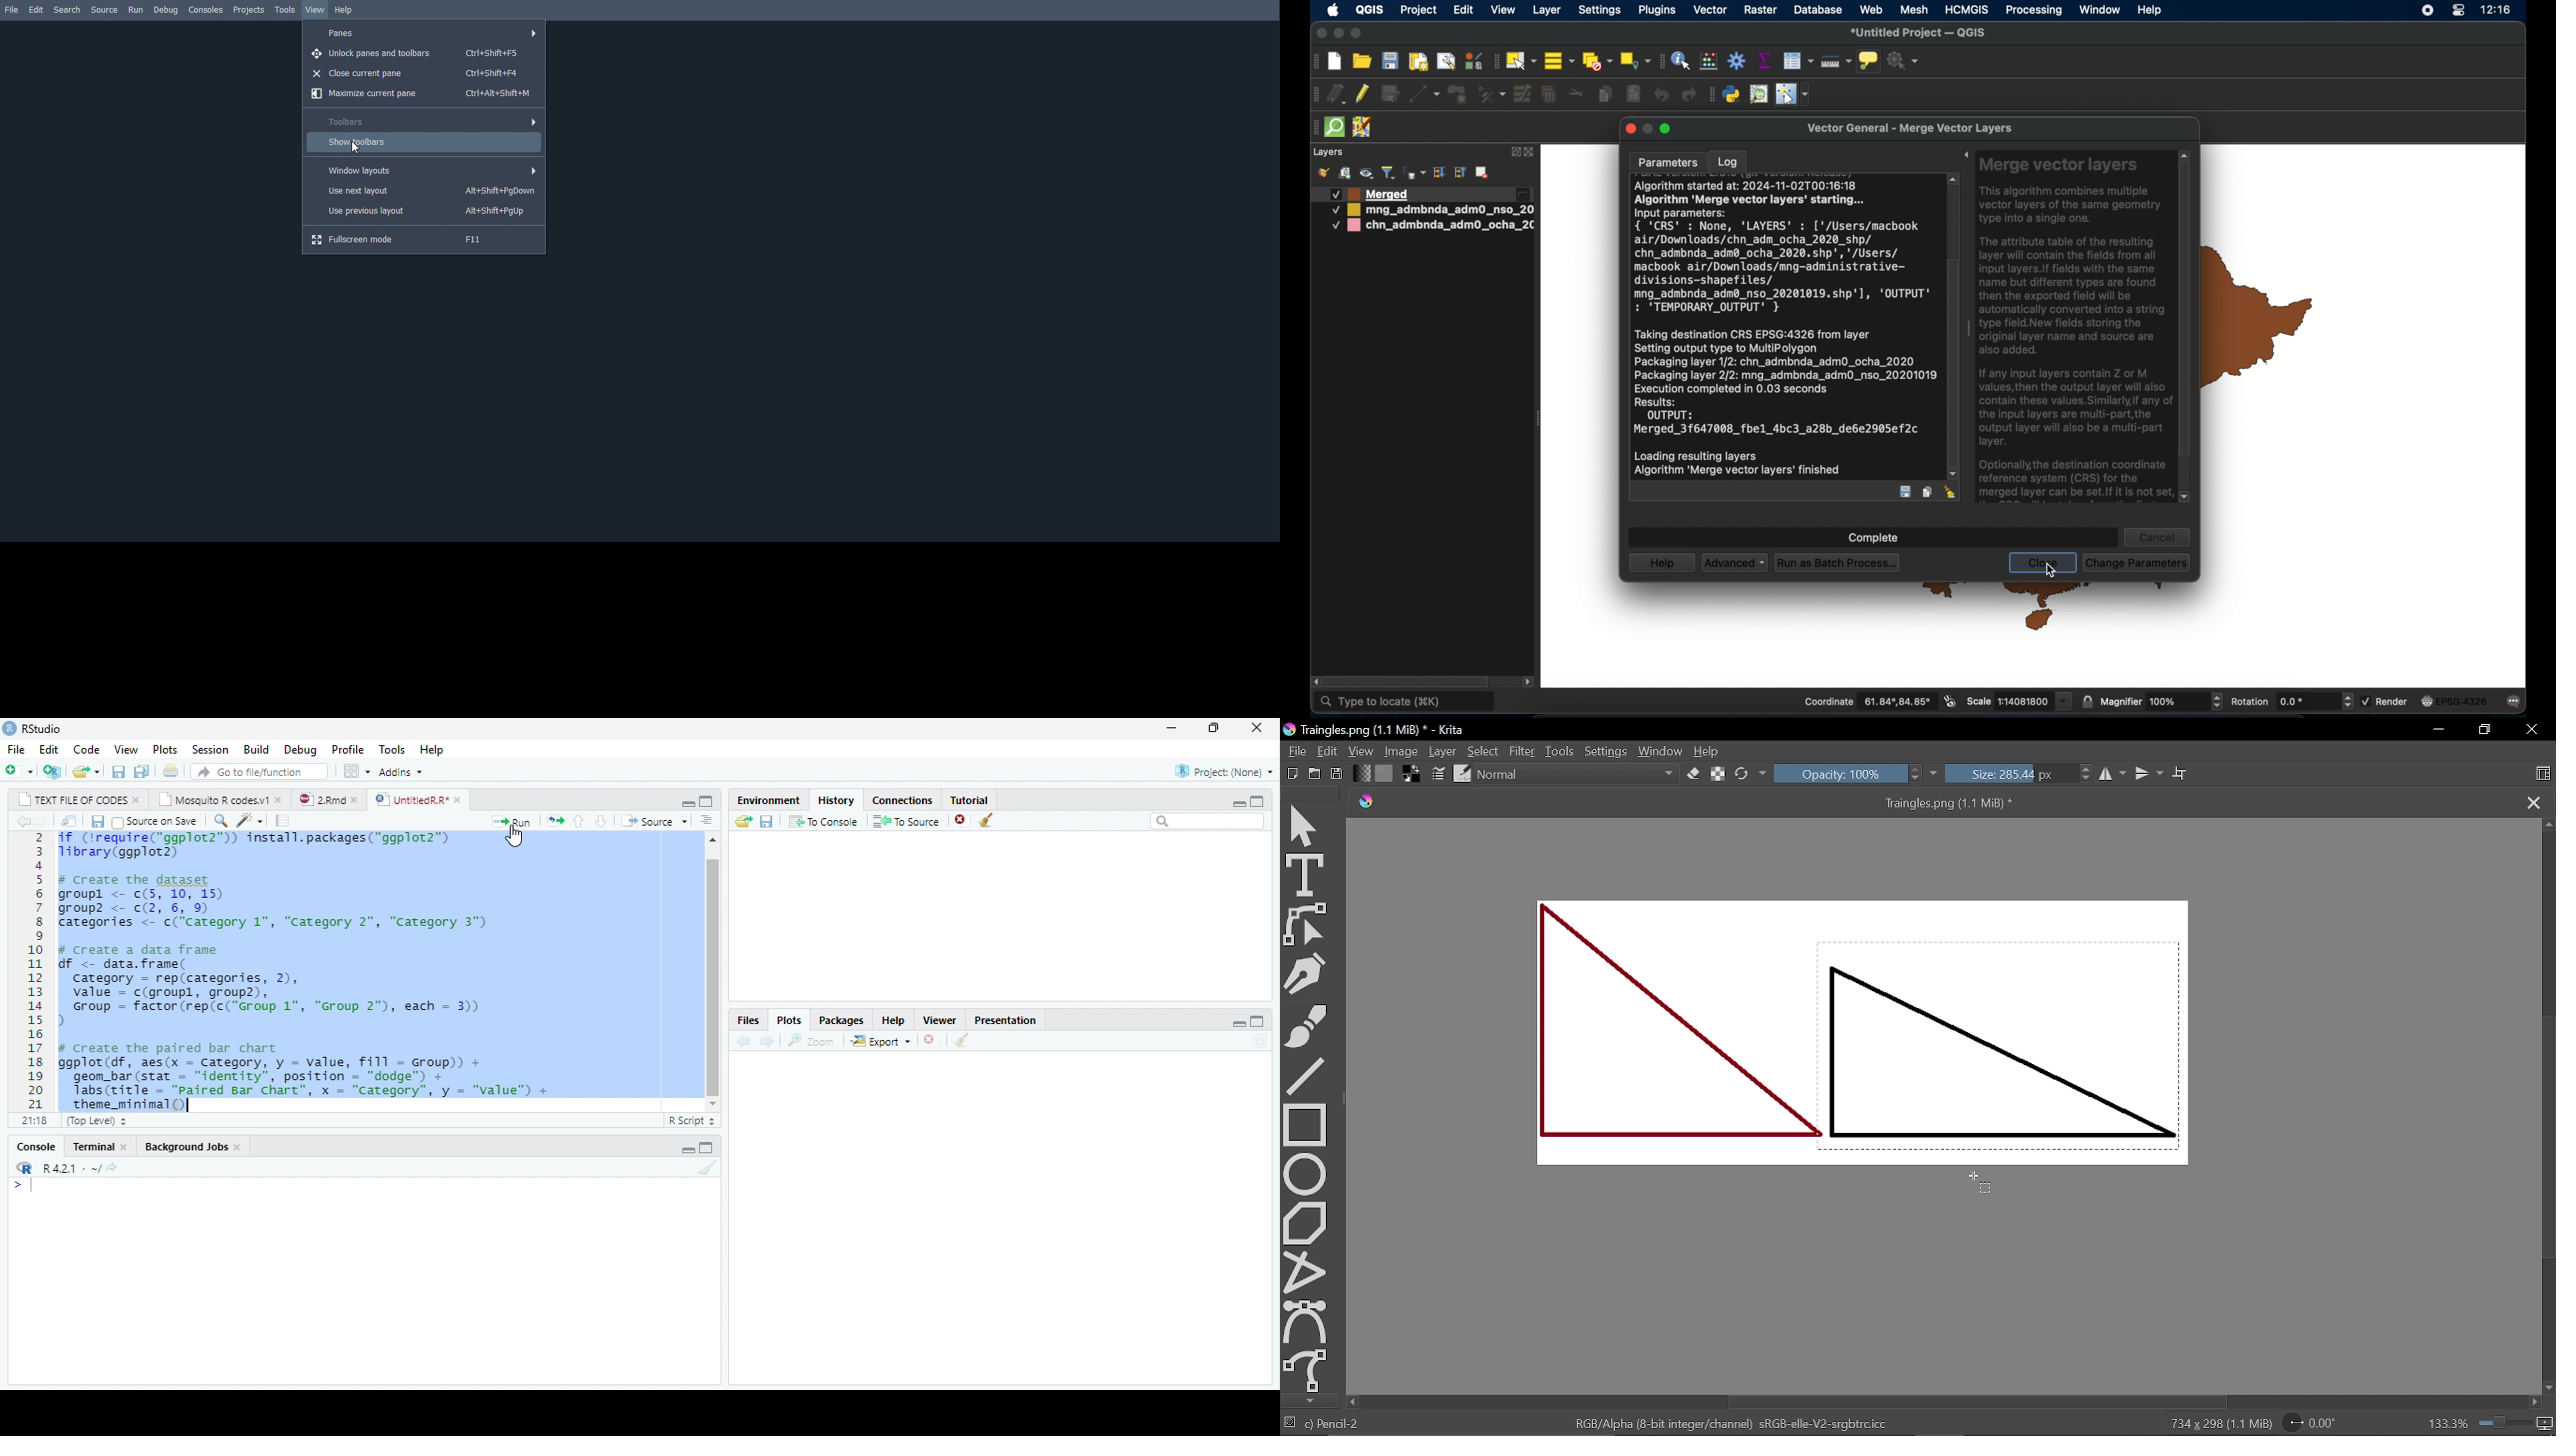  What do you see at coordinates (98, 1122) in the screenshot?
I see `(top level)` at bounding box center [98, 1122].